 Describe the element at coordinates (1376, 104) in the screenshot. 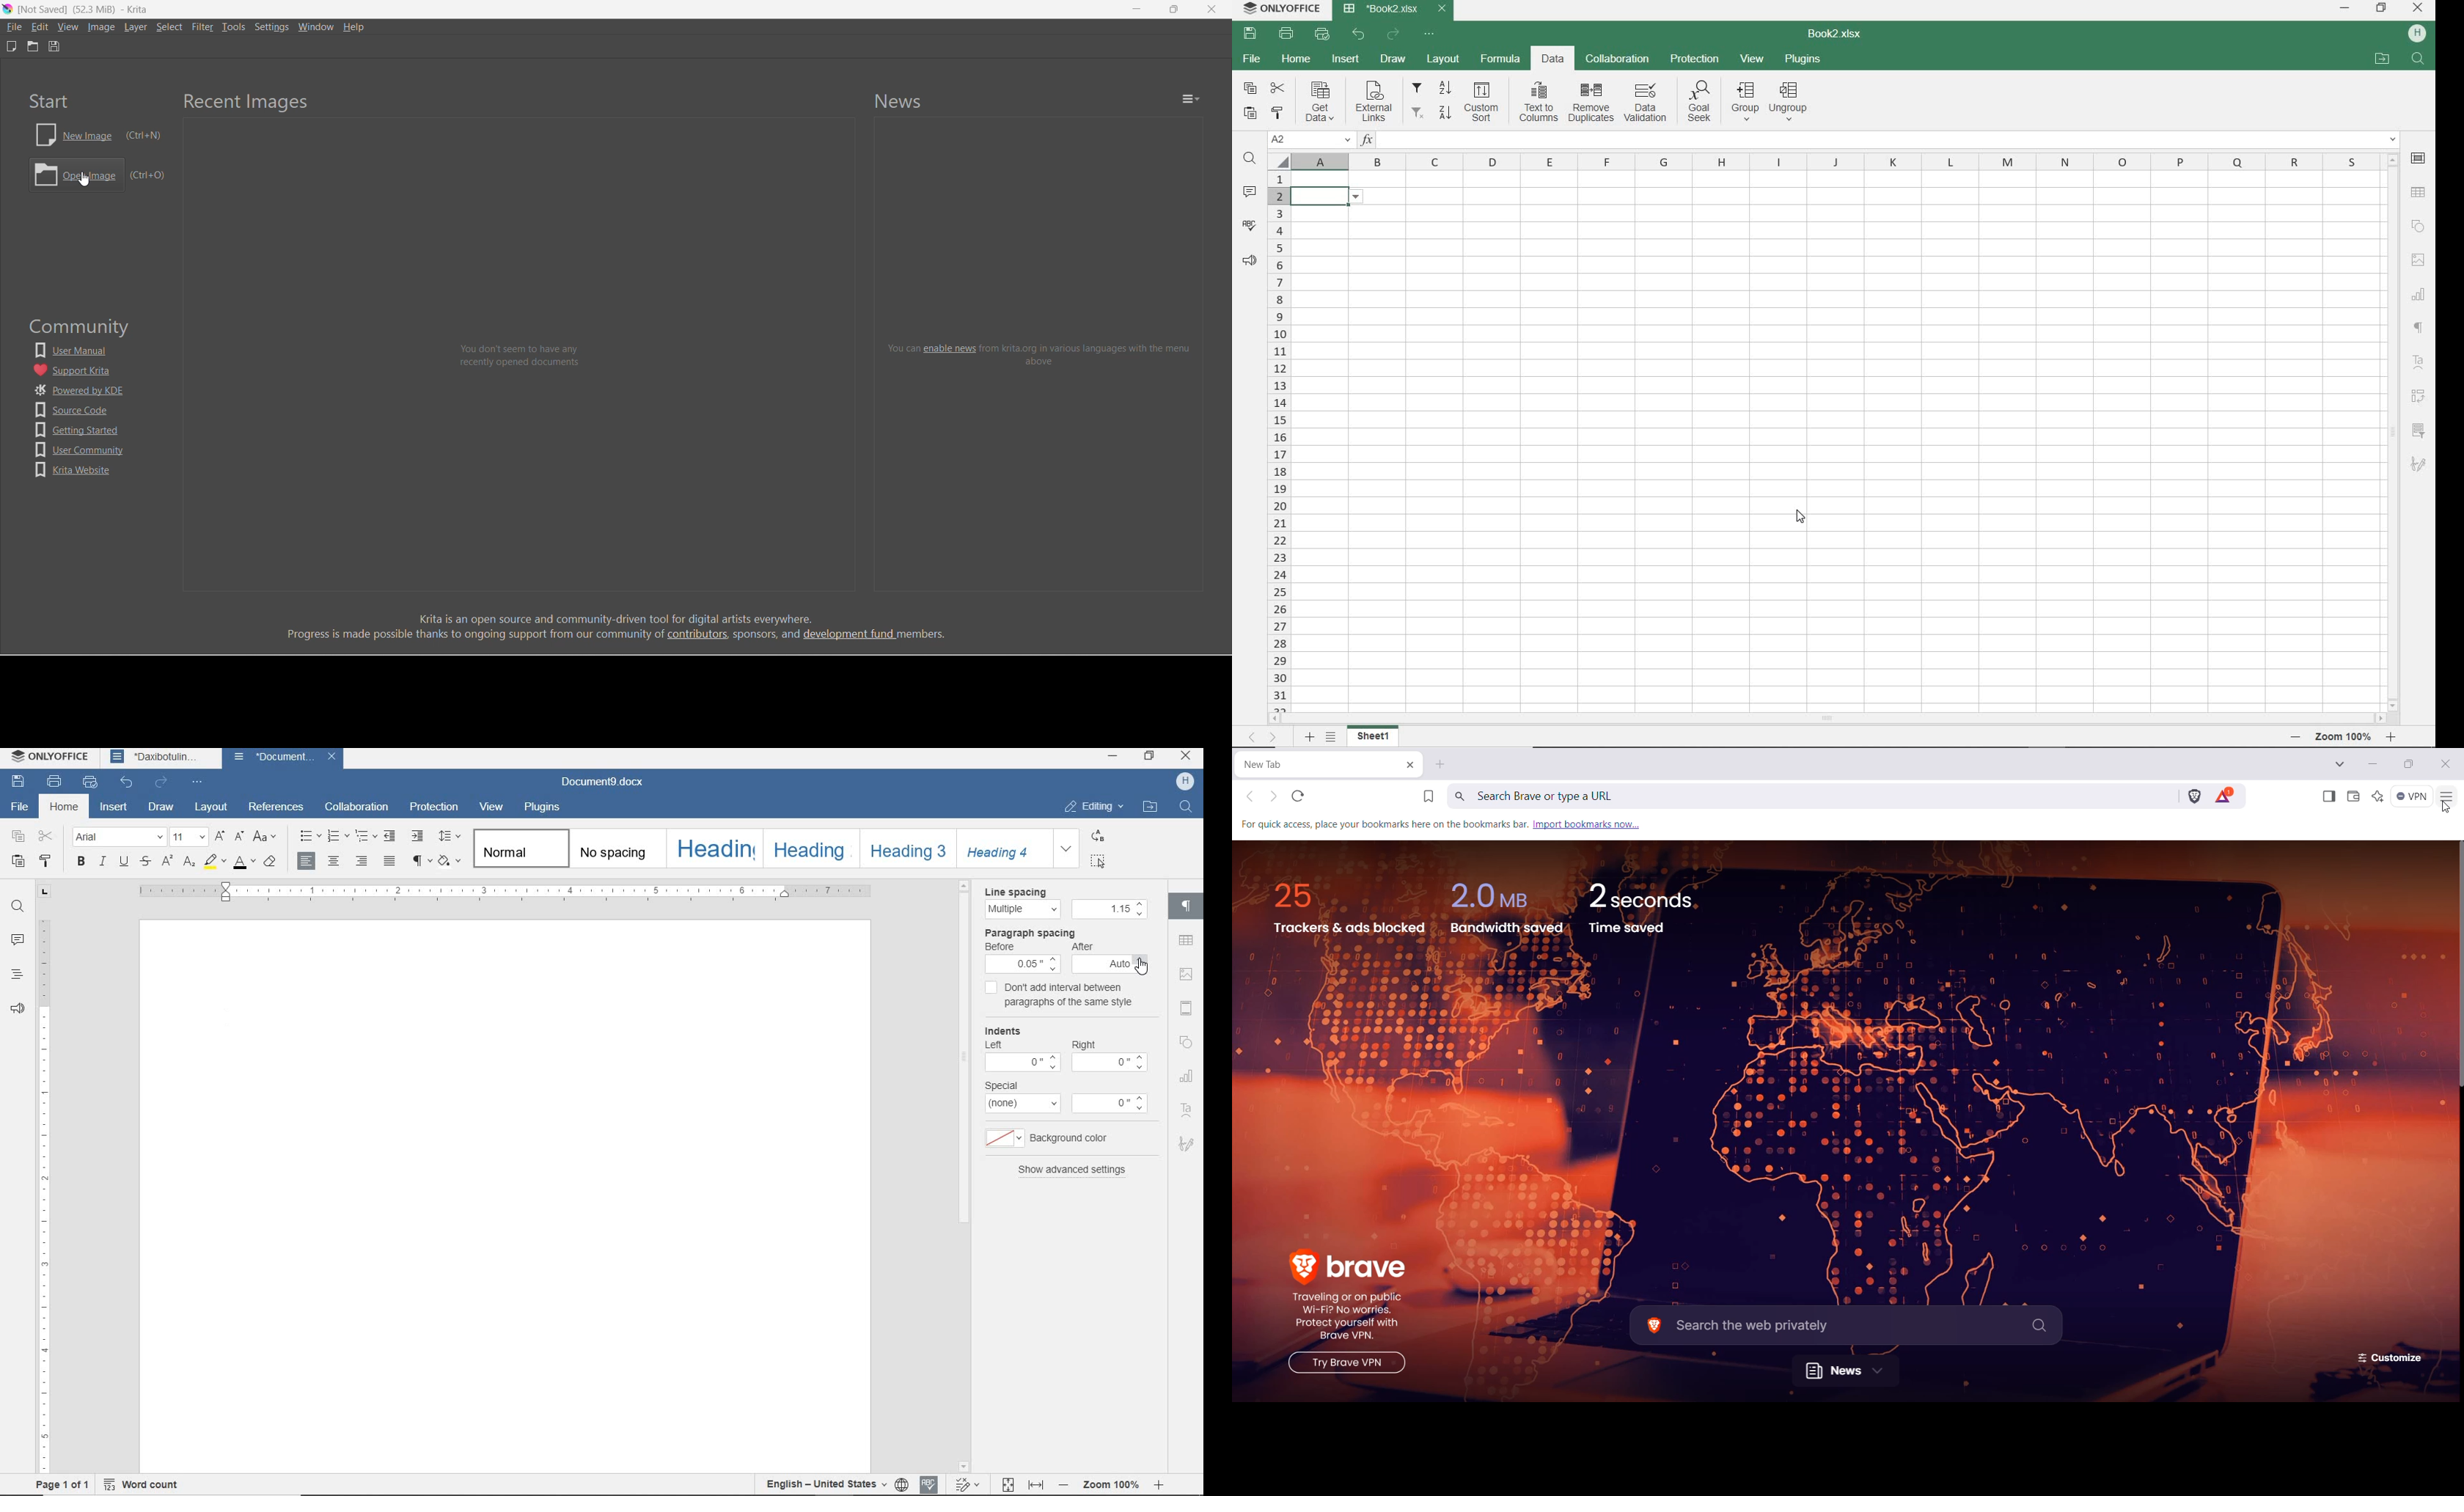

I see `external links` at that location.